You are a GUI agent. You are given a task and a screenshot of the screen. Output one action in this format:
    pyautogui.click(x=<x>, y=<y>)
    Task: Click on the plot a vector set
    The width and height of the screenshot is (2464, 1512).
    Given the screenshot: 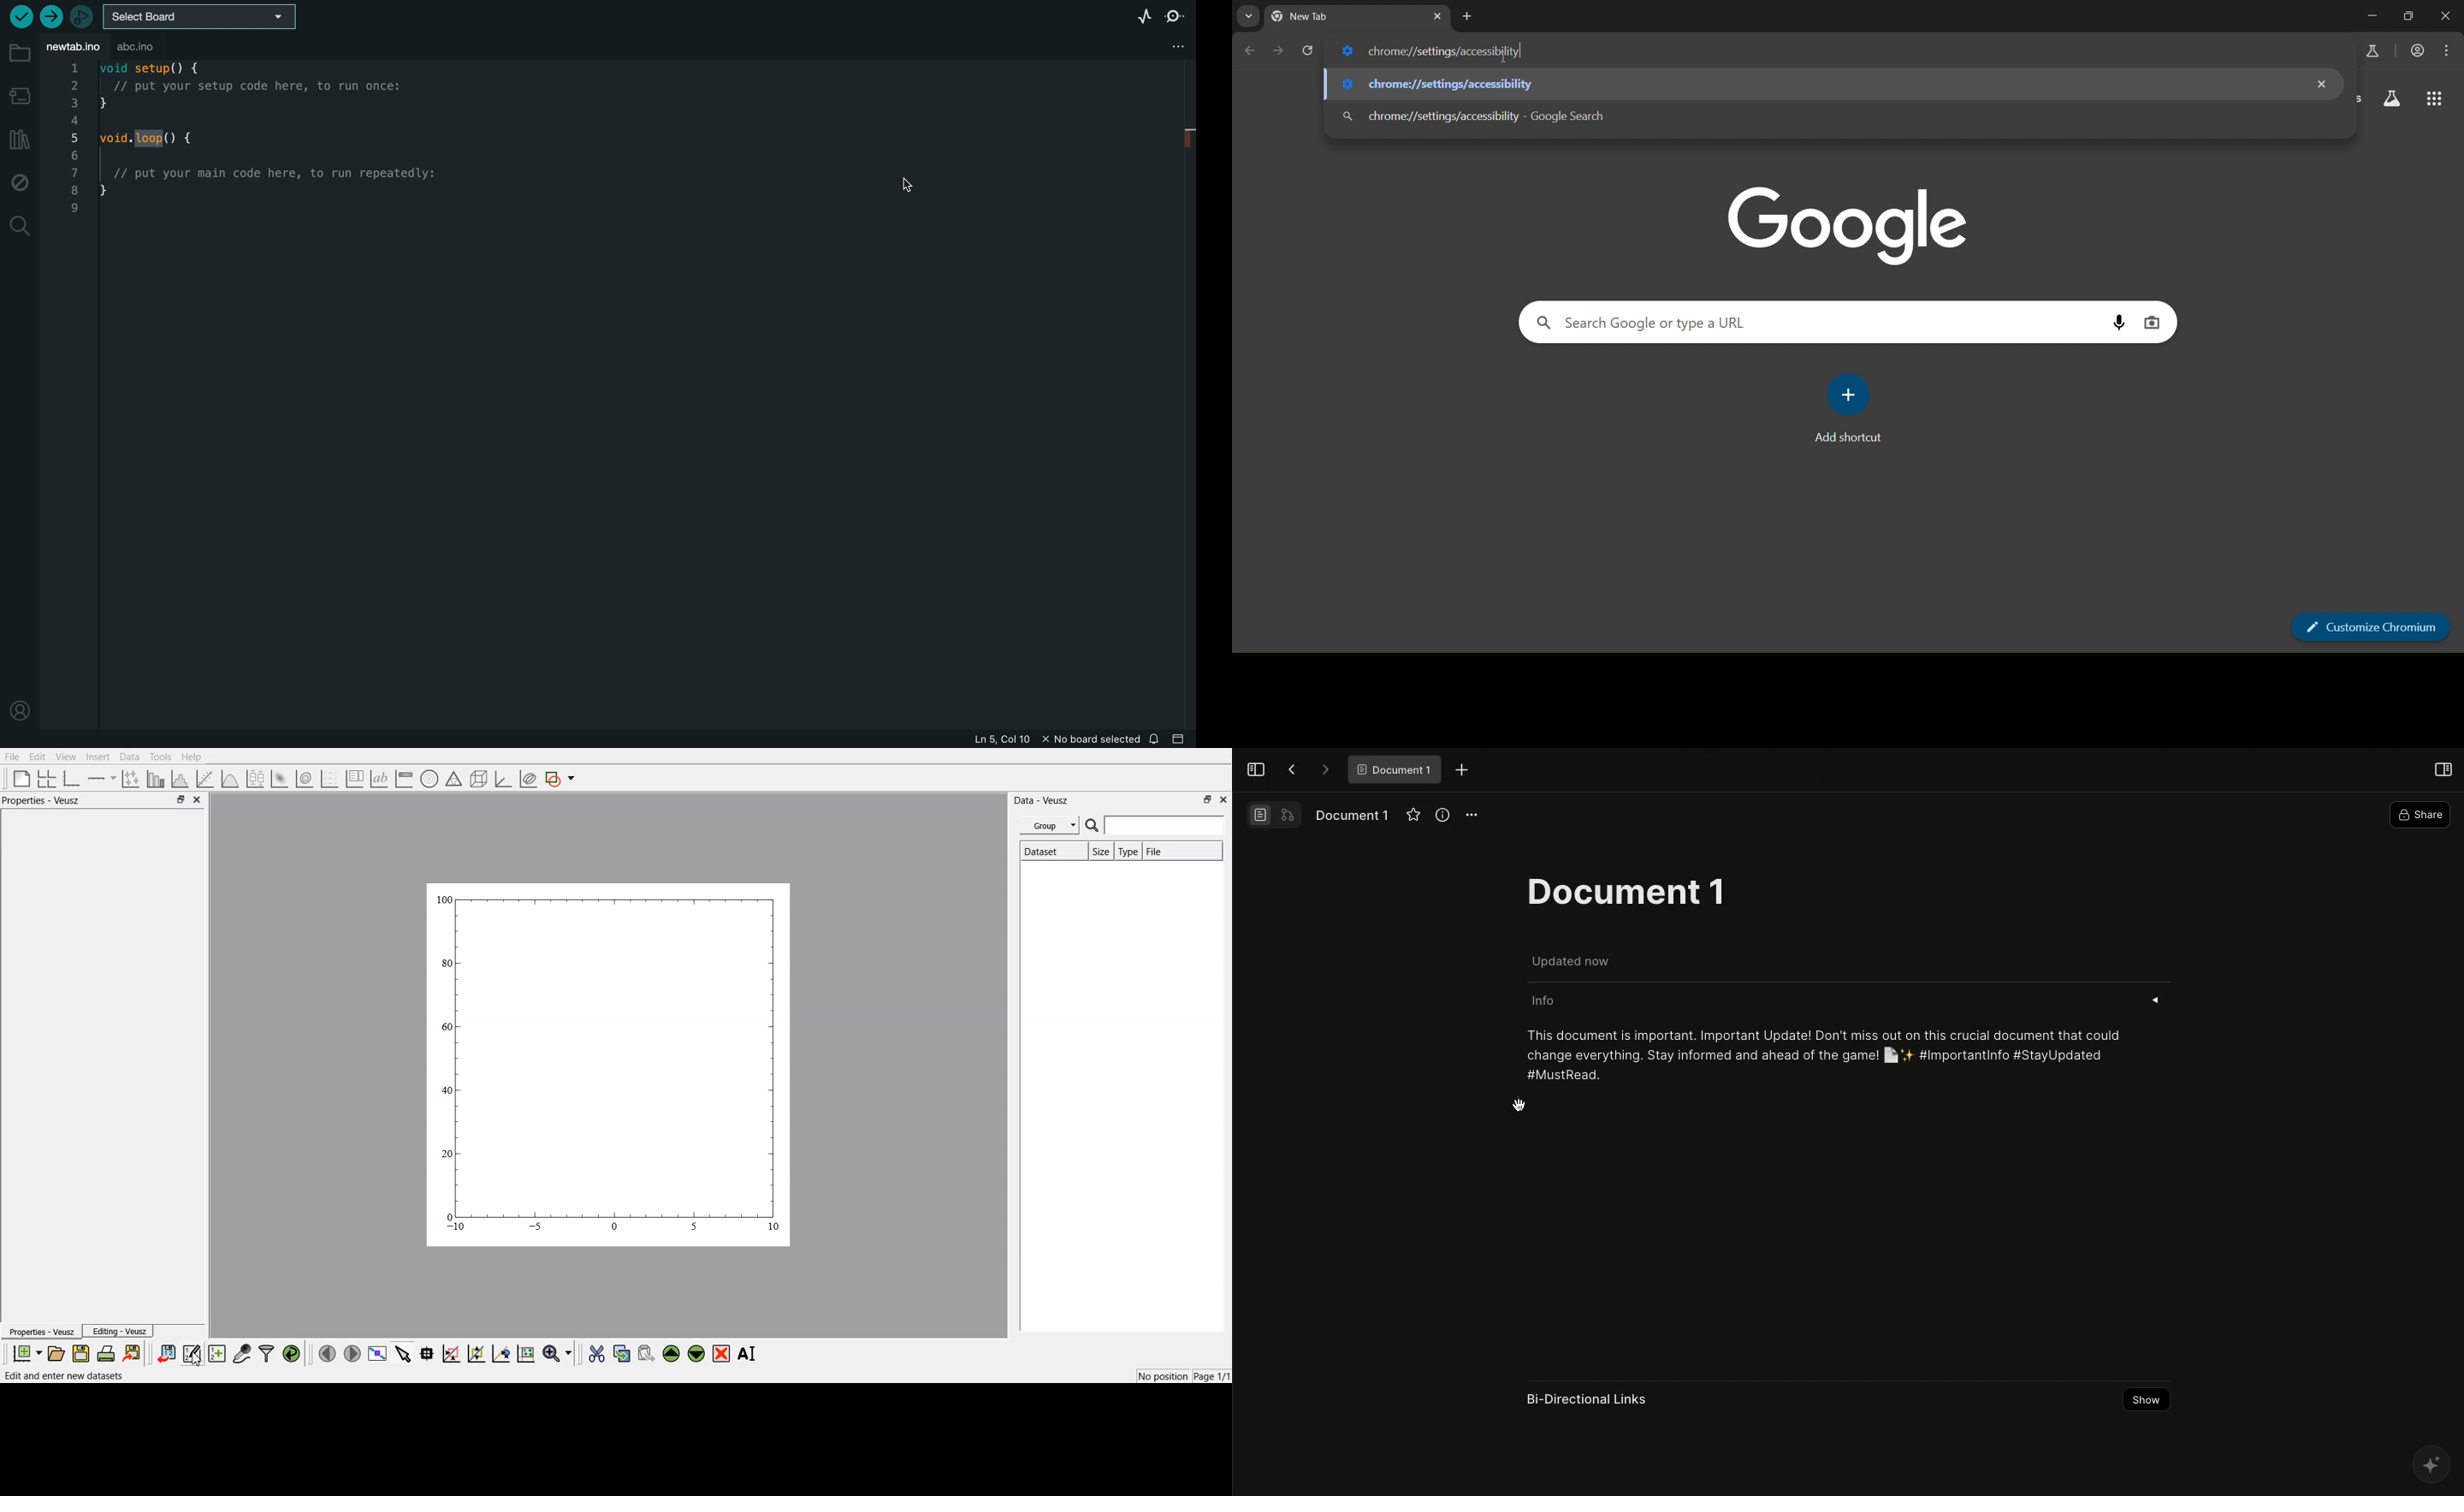 What is the action you would take?
    pyautogui.click(x=330, y=779)
    